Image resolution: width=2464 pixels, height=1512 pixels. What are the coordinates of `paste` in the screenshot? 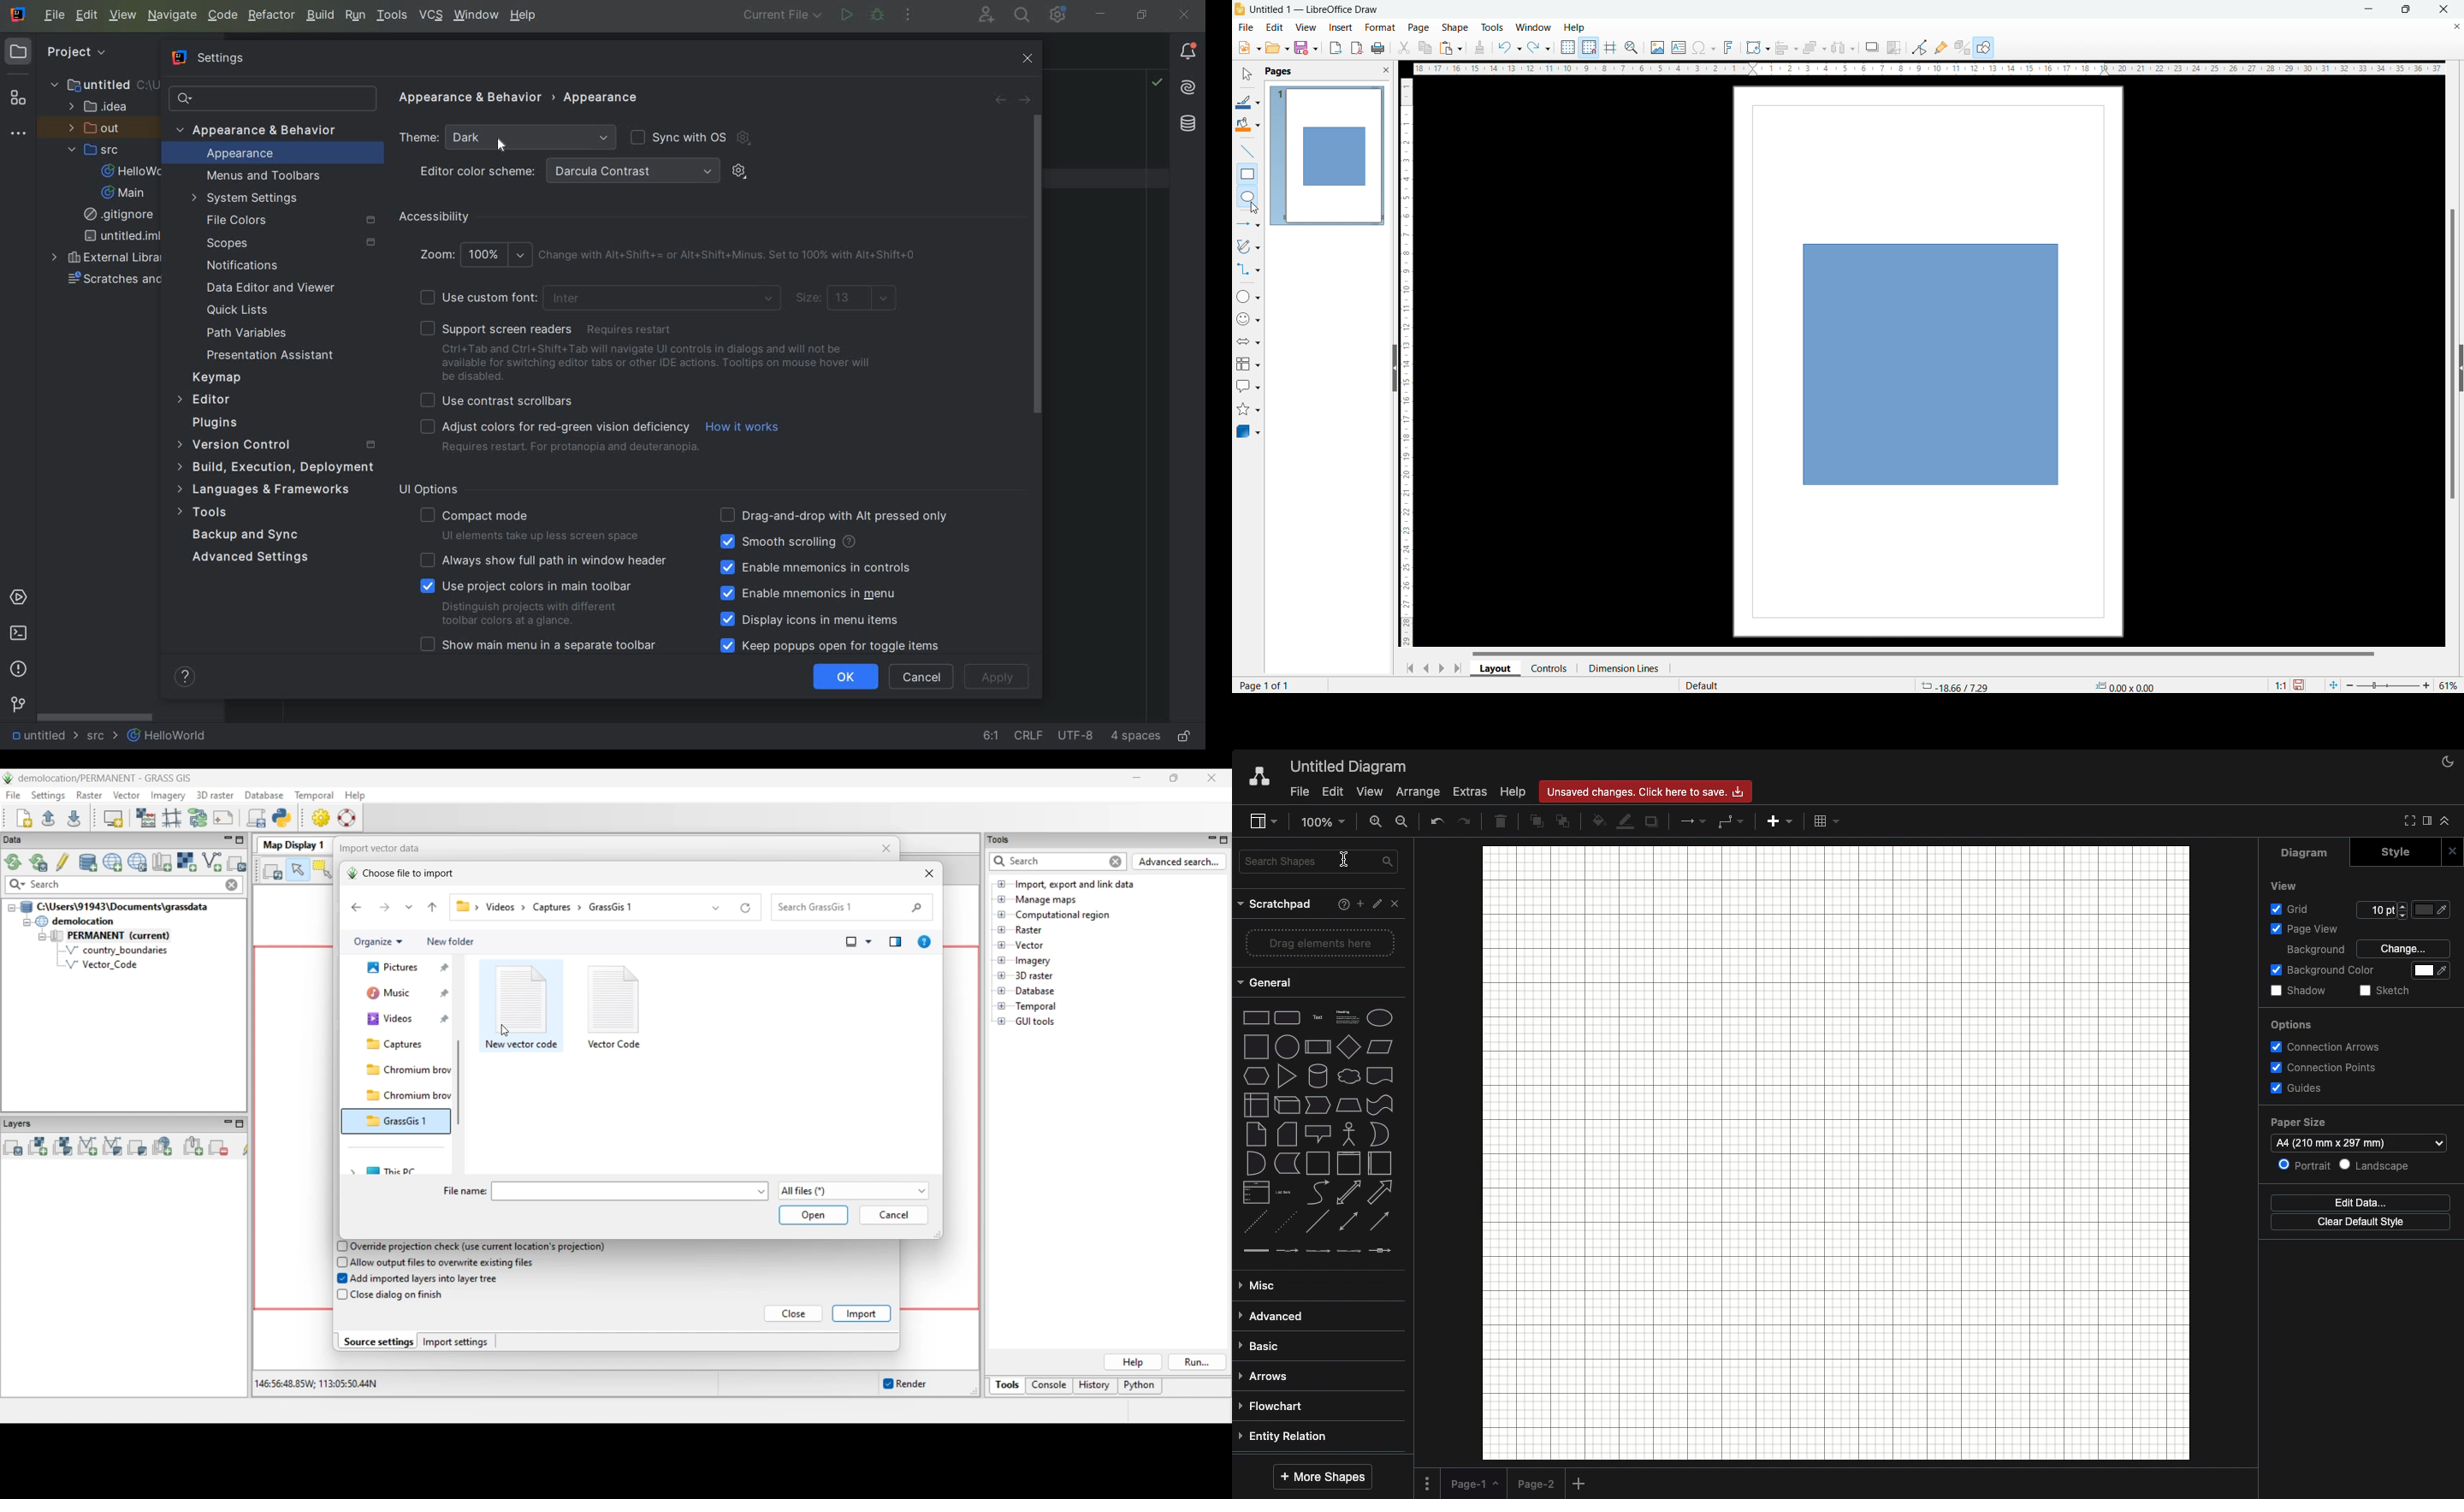 It's located at (1451, 47).